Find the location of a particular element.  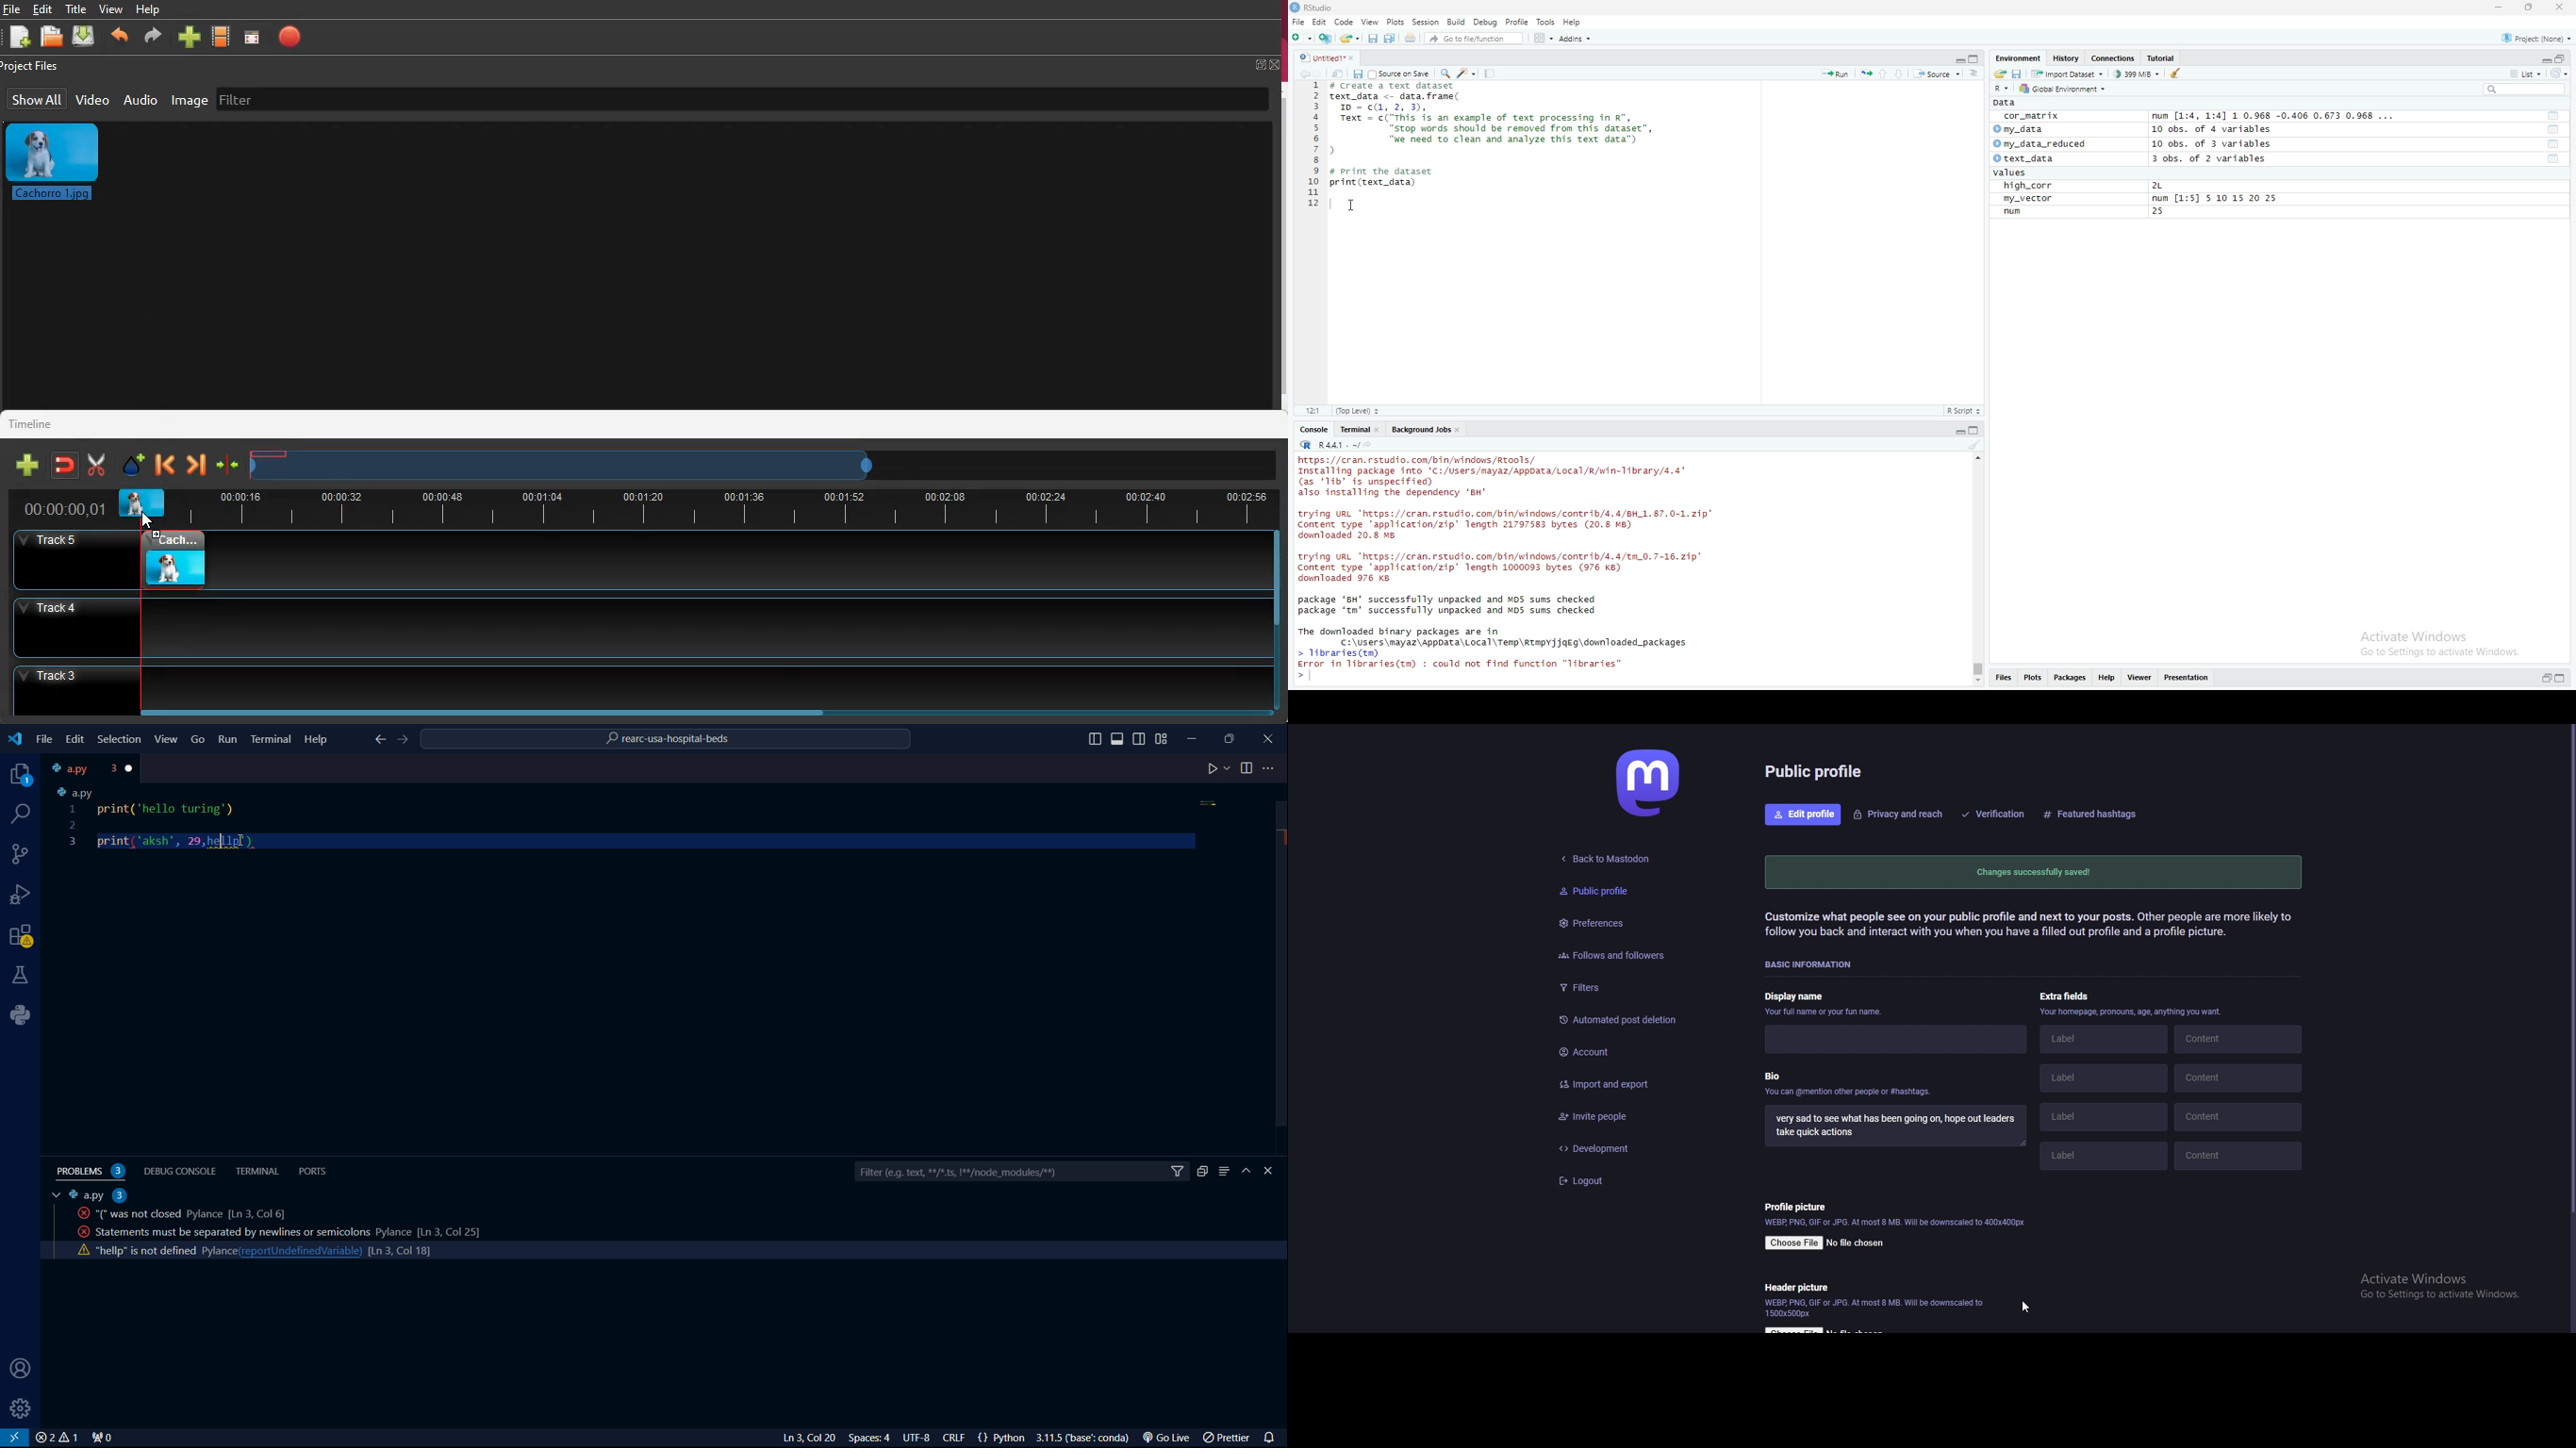

forward is located at coordinates (152, 37).